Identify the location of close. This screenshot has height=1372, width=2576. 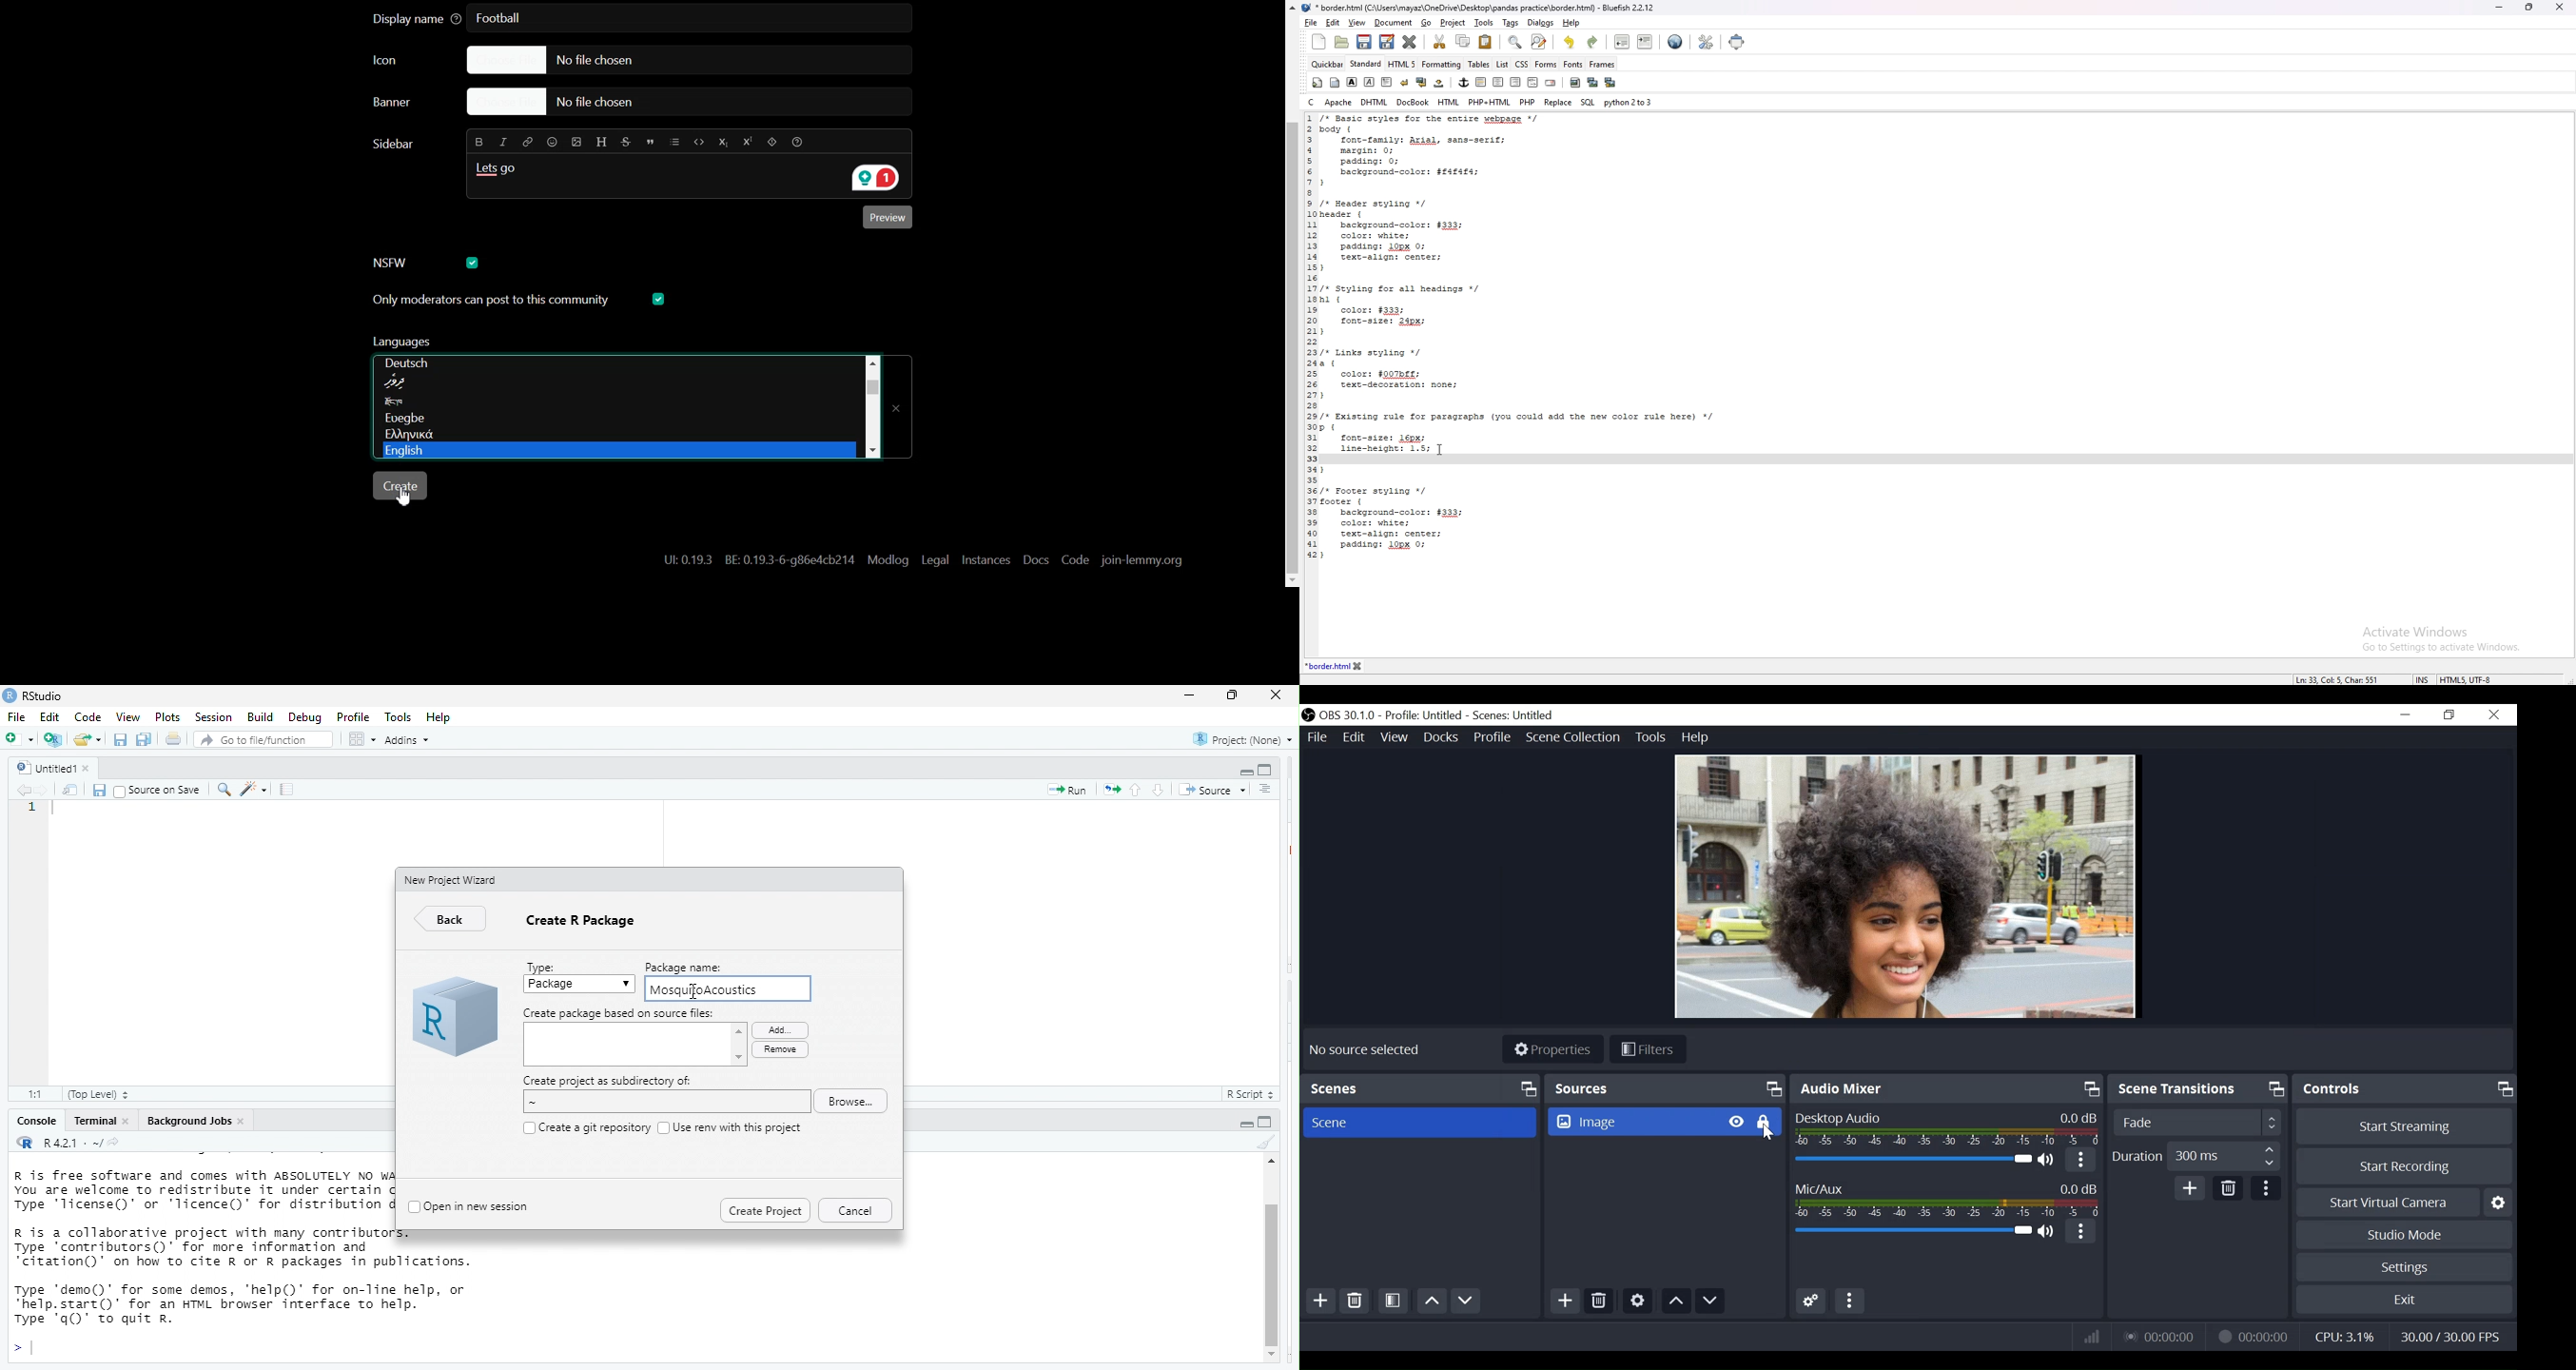
(93, 768).